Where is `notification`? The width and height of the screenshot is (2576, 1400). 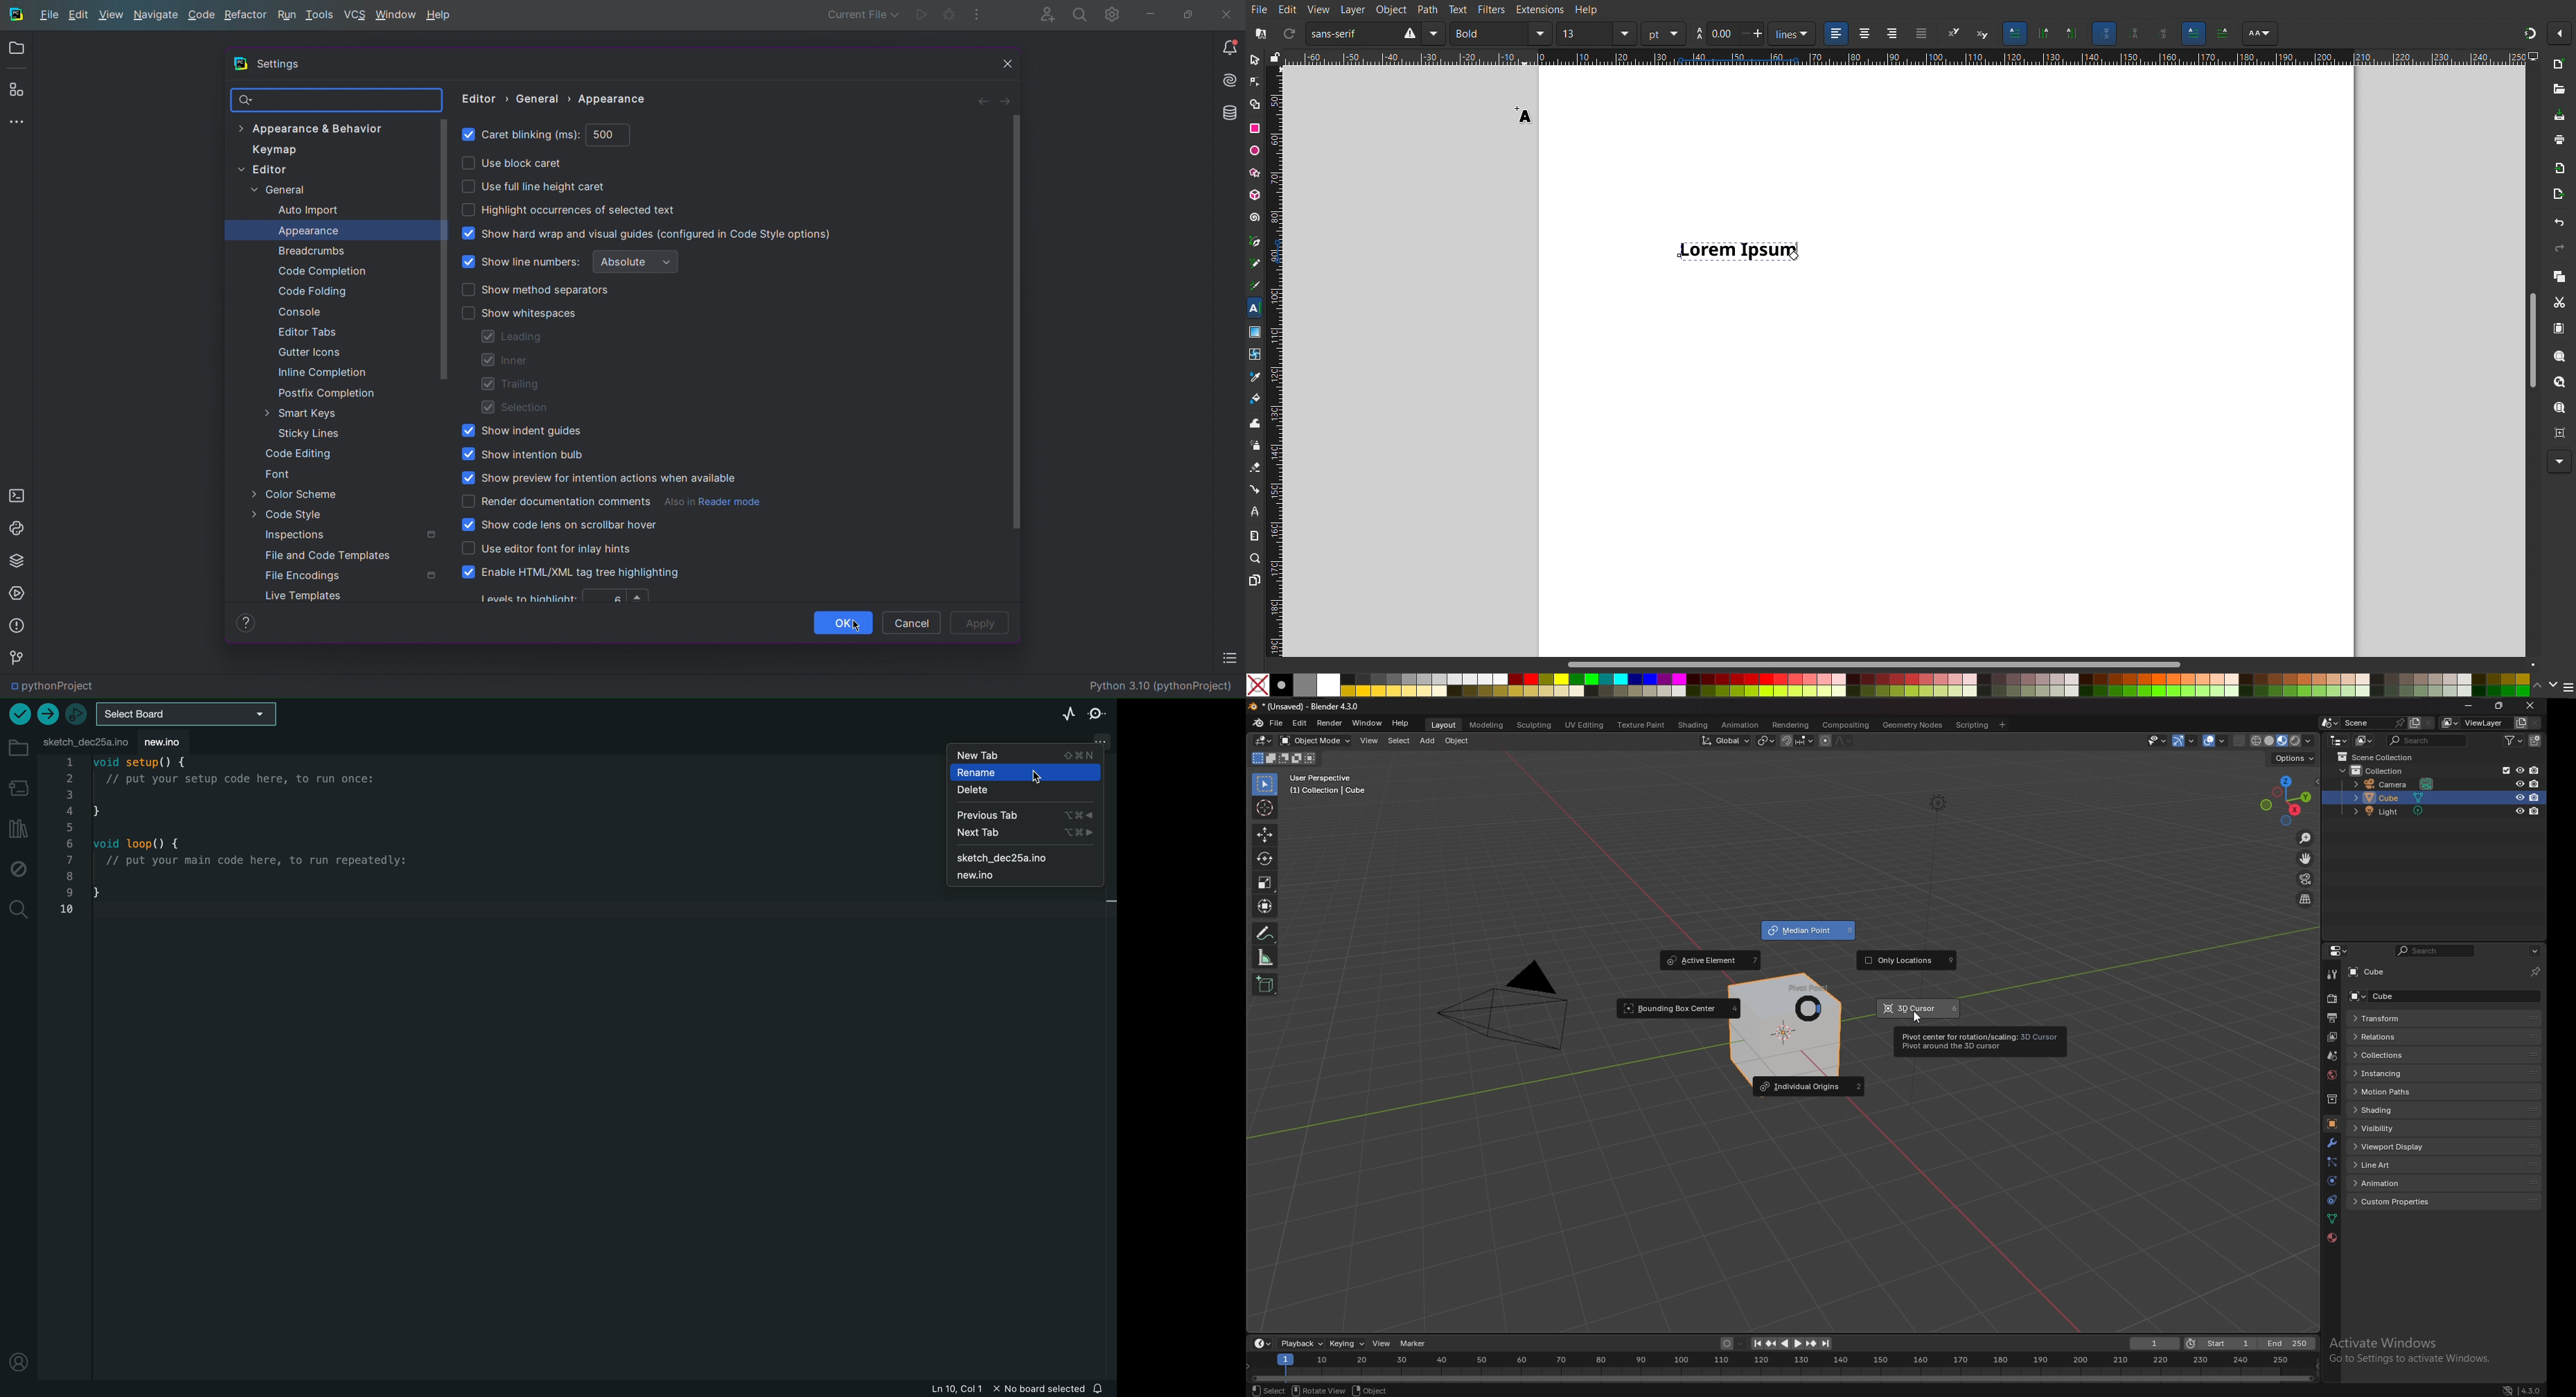 notification is located at coordinates (1102, 1388).